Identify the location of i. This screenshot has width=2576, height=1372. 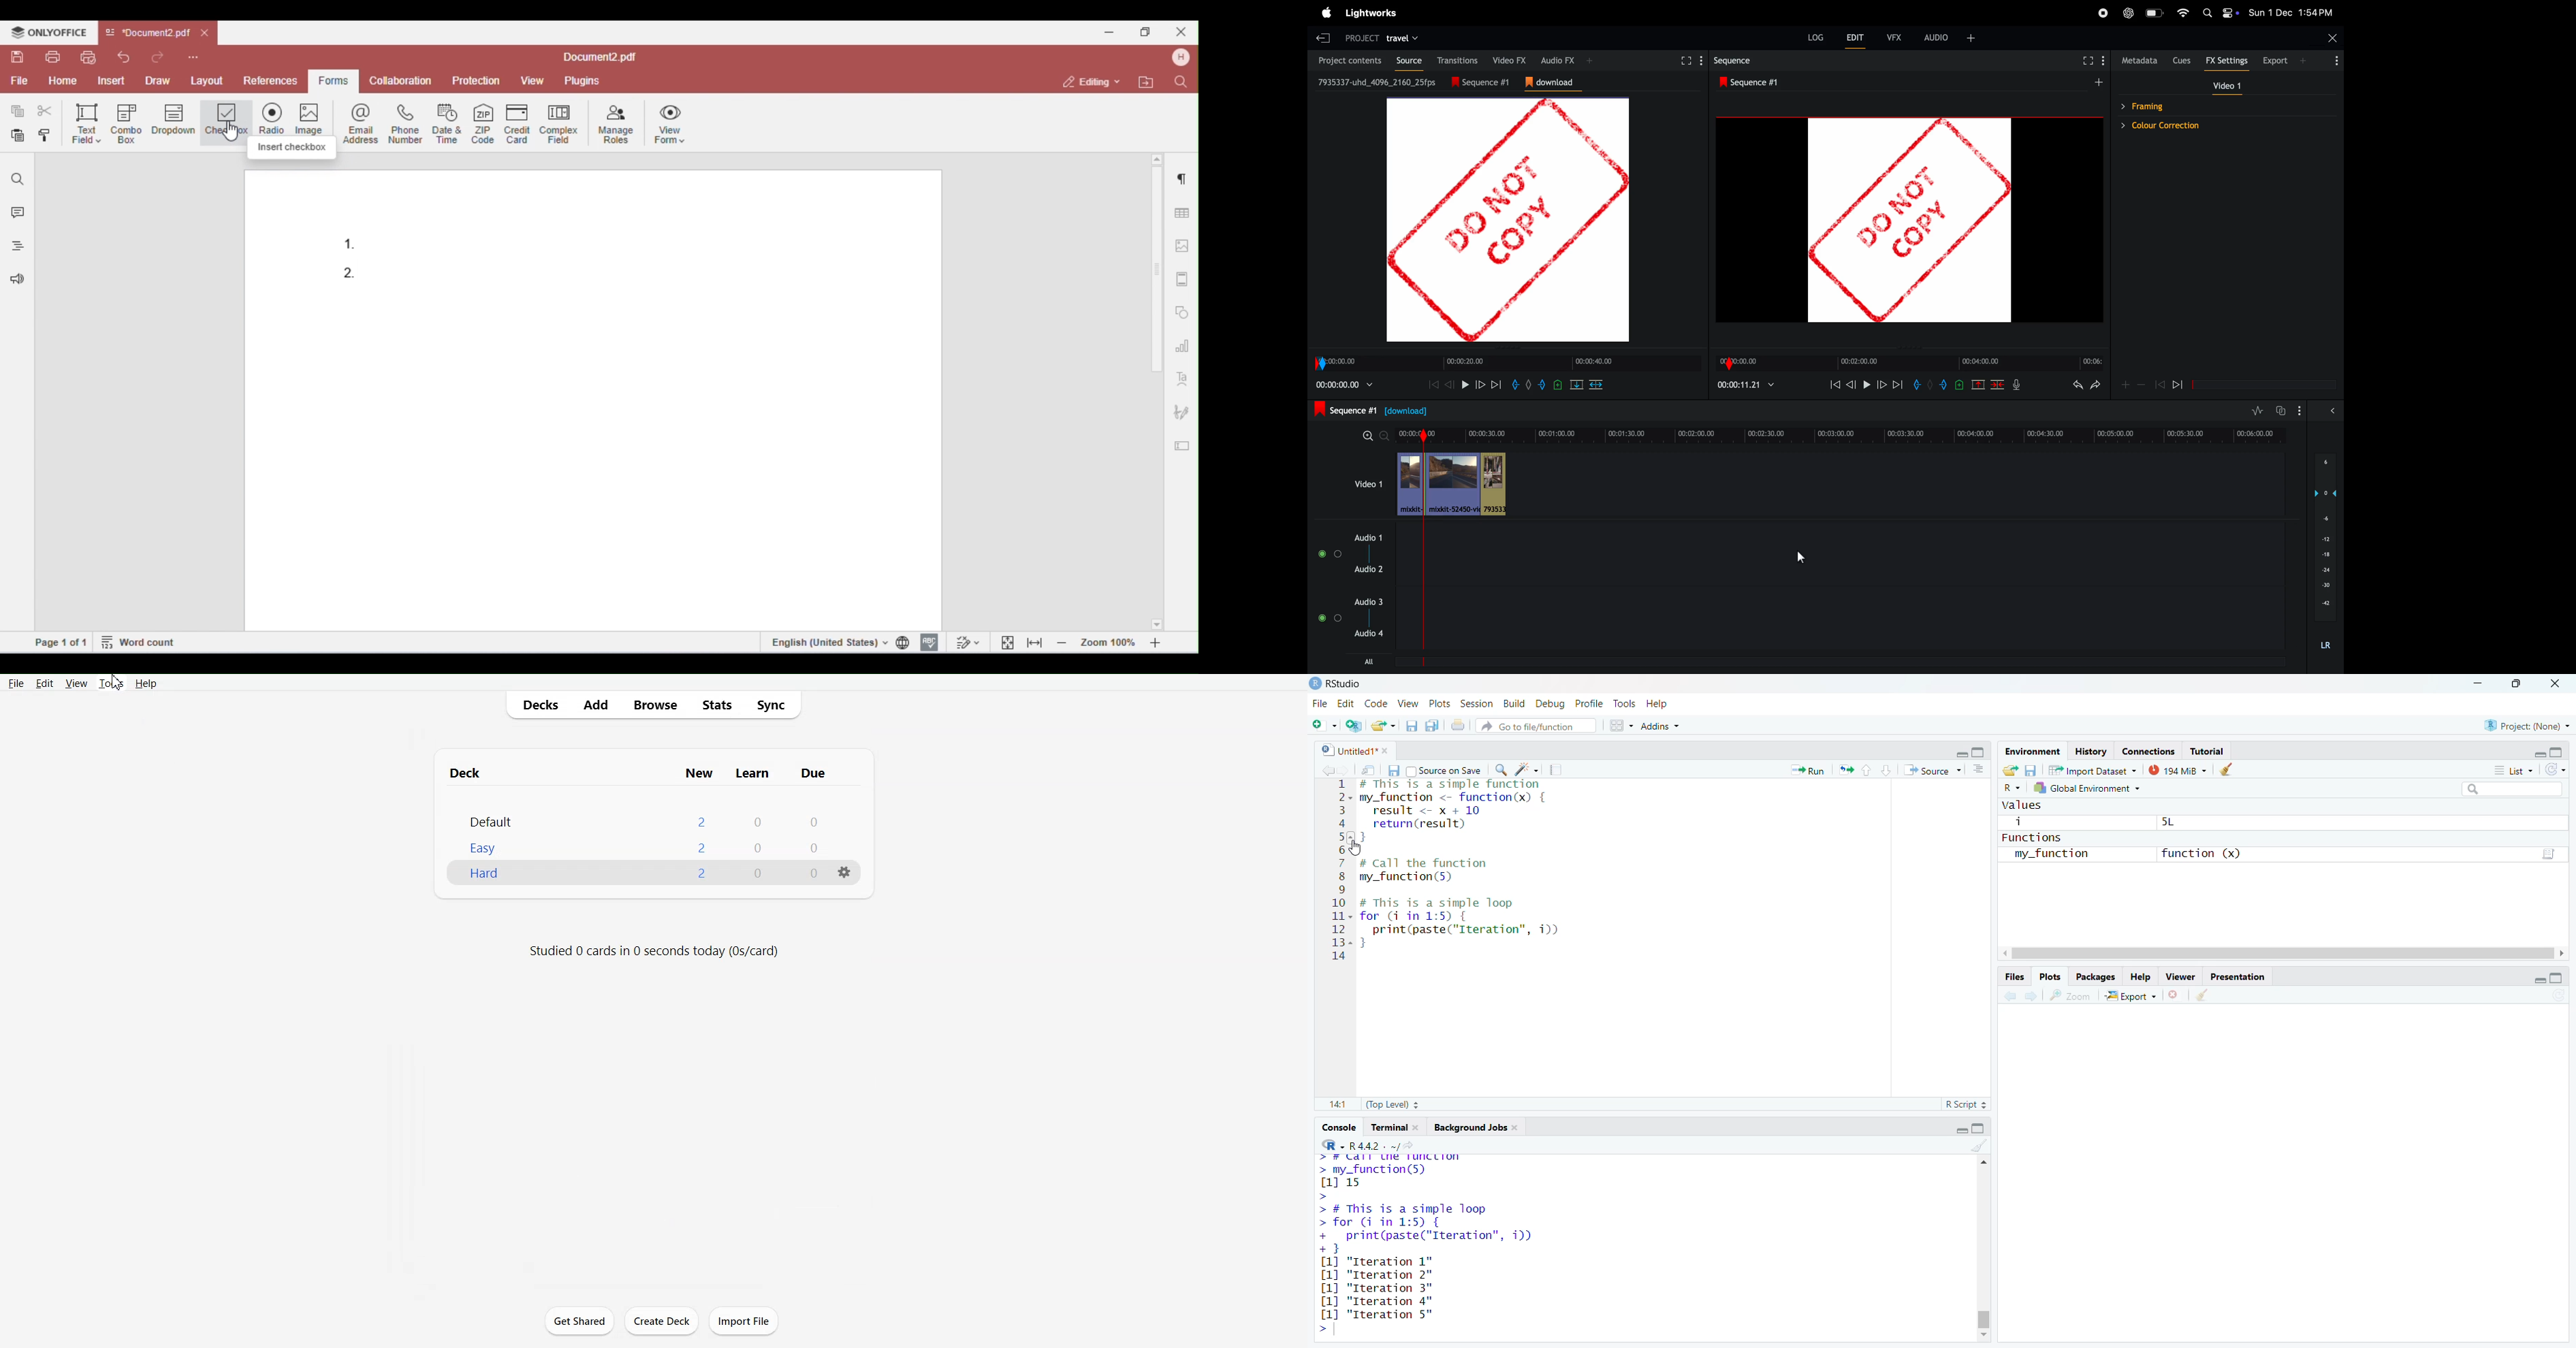
(2021, 822).